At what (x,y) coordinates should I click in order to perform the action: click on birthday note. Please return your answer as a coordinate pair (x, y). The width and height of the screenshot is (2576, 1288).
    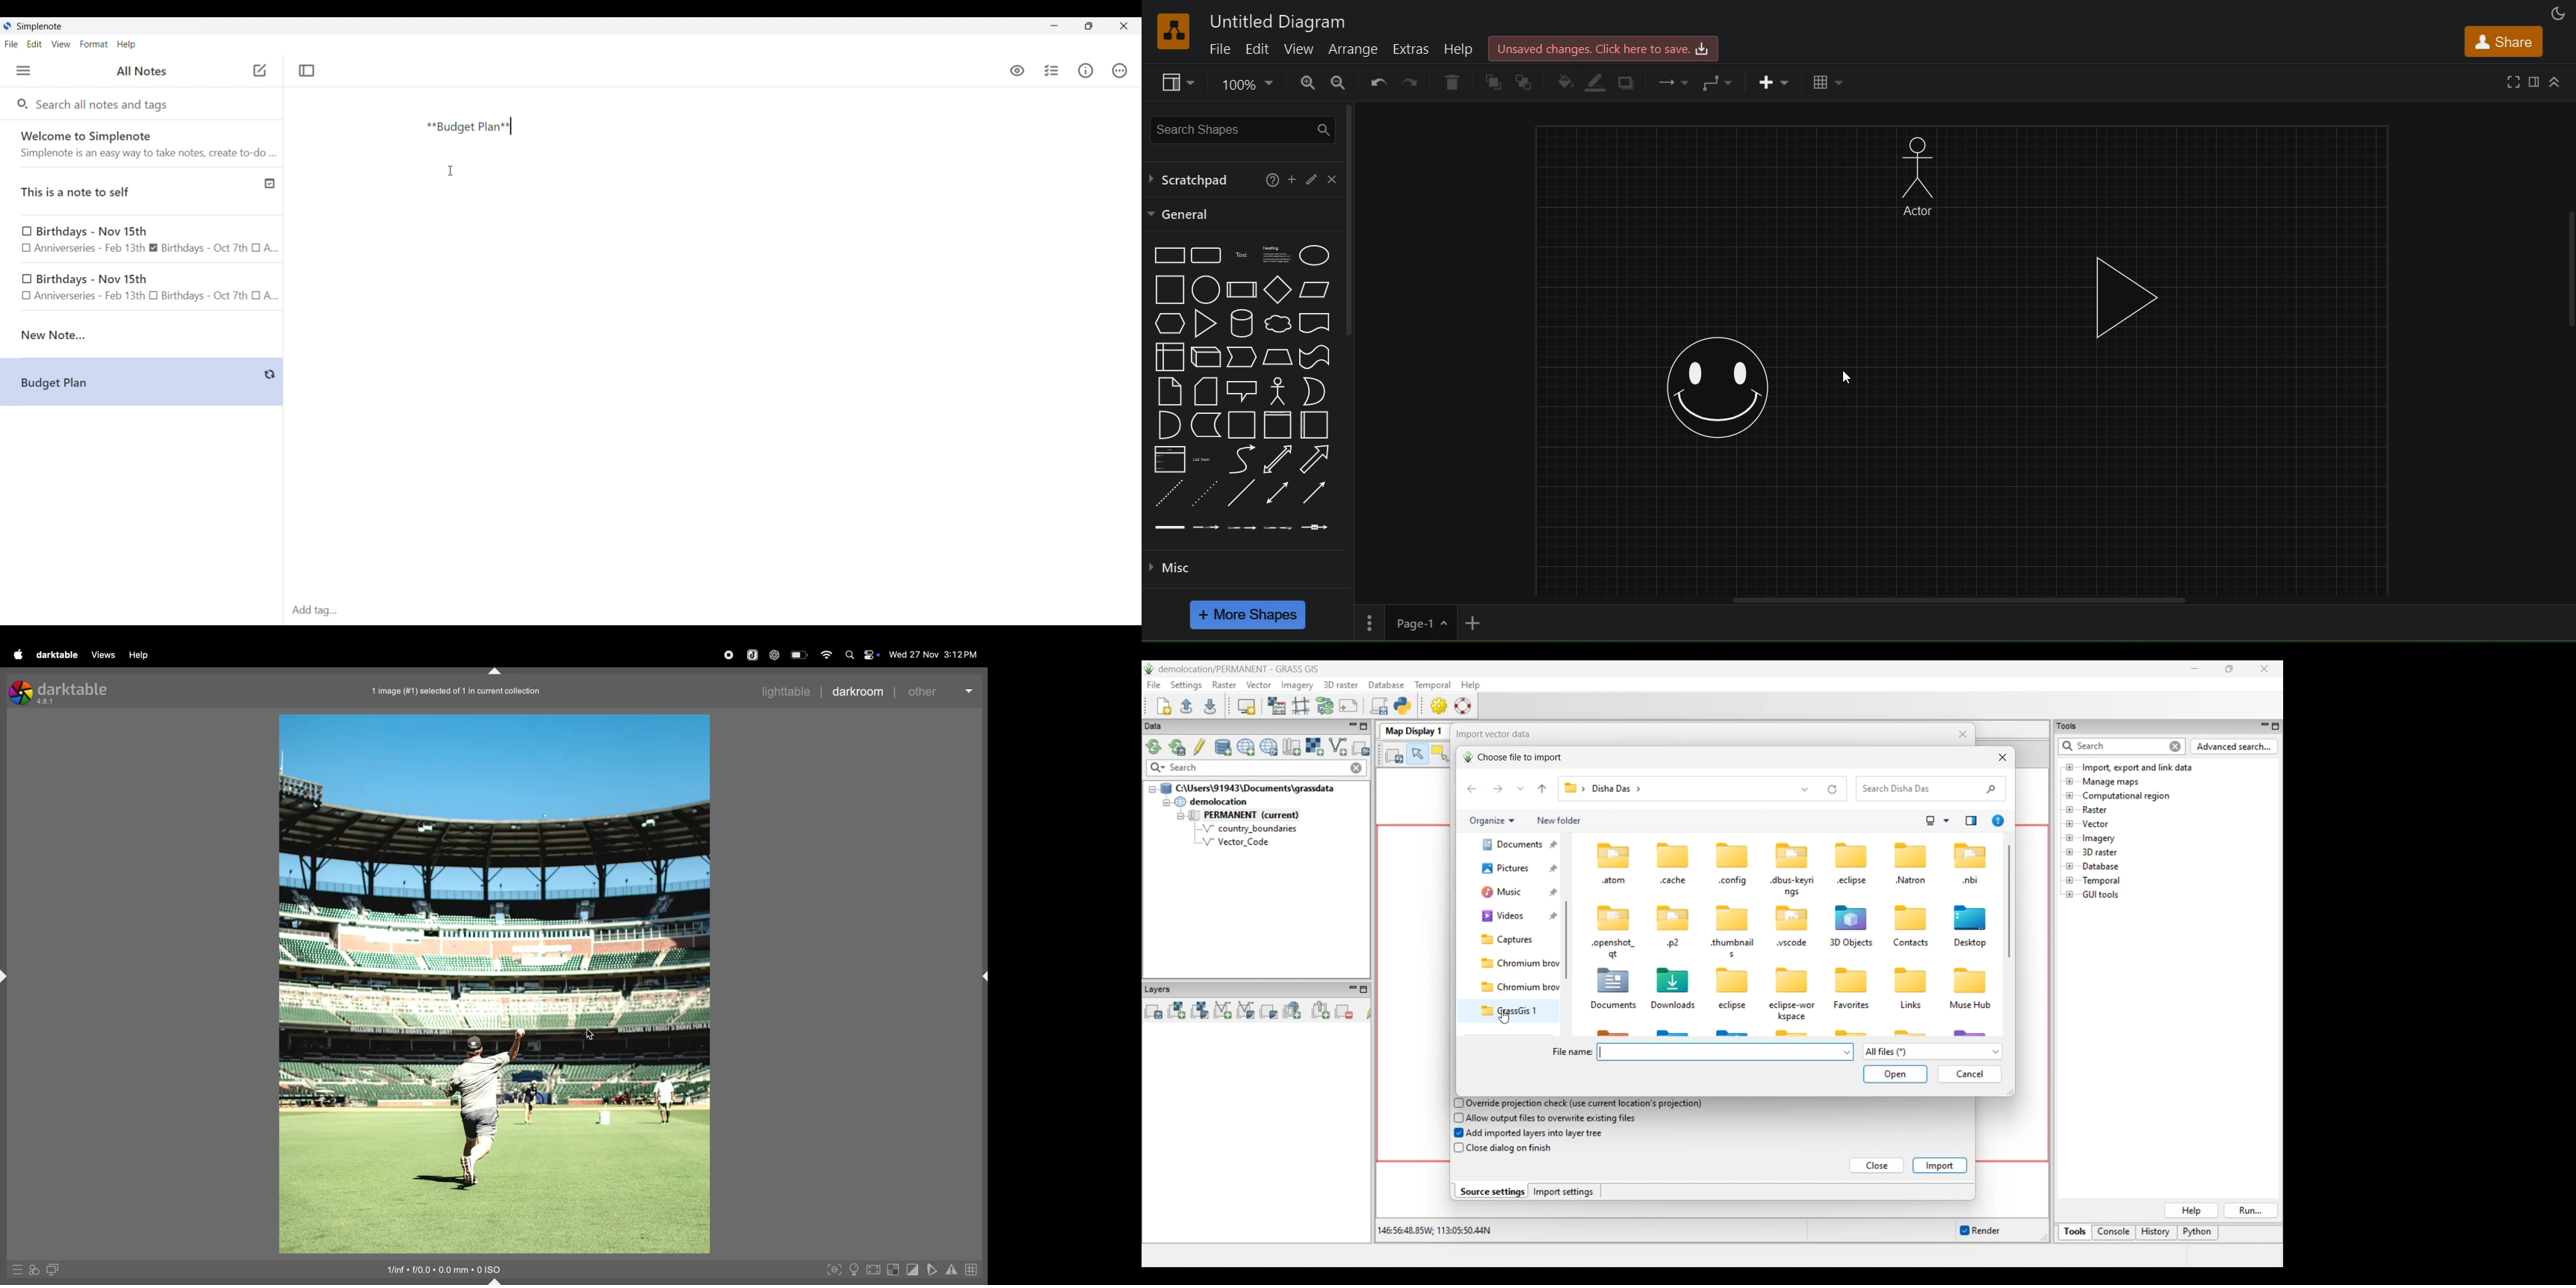
    Looking at the image, I should click on (143, 289).